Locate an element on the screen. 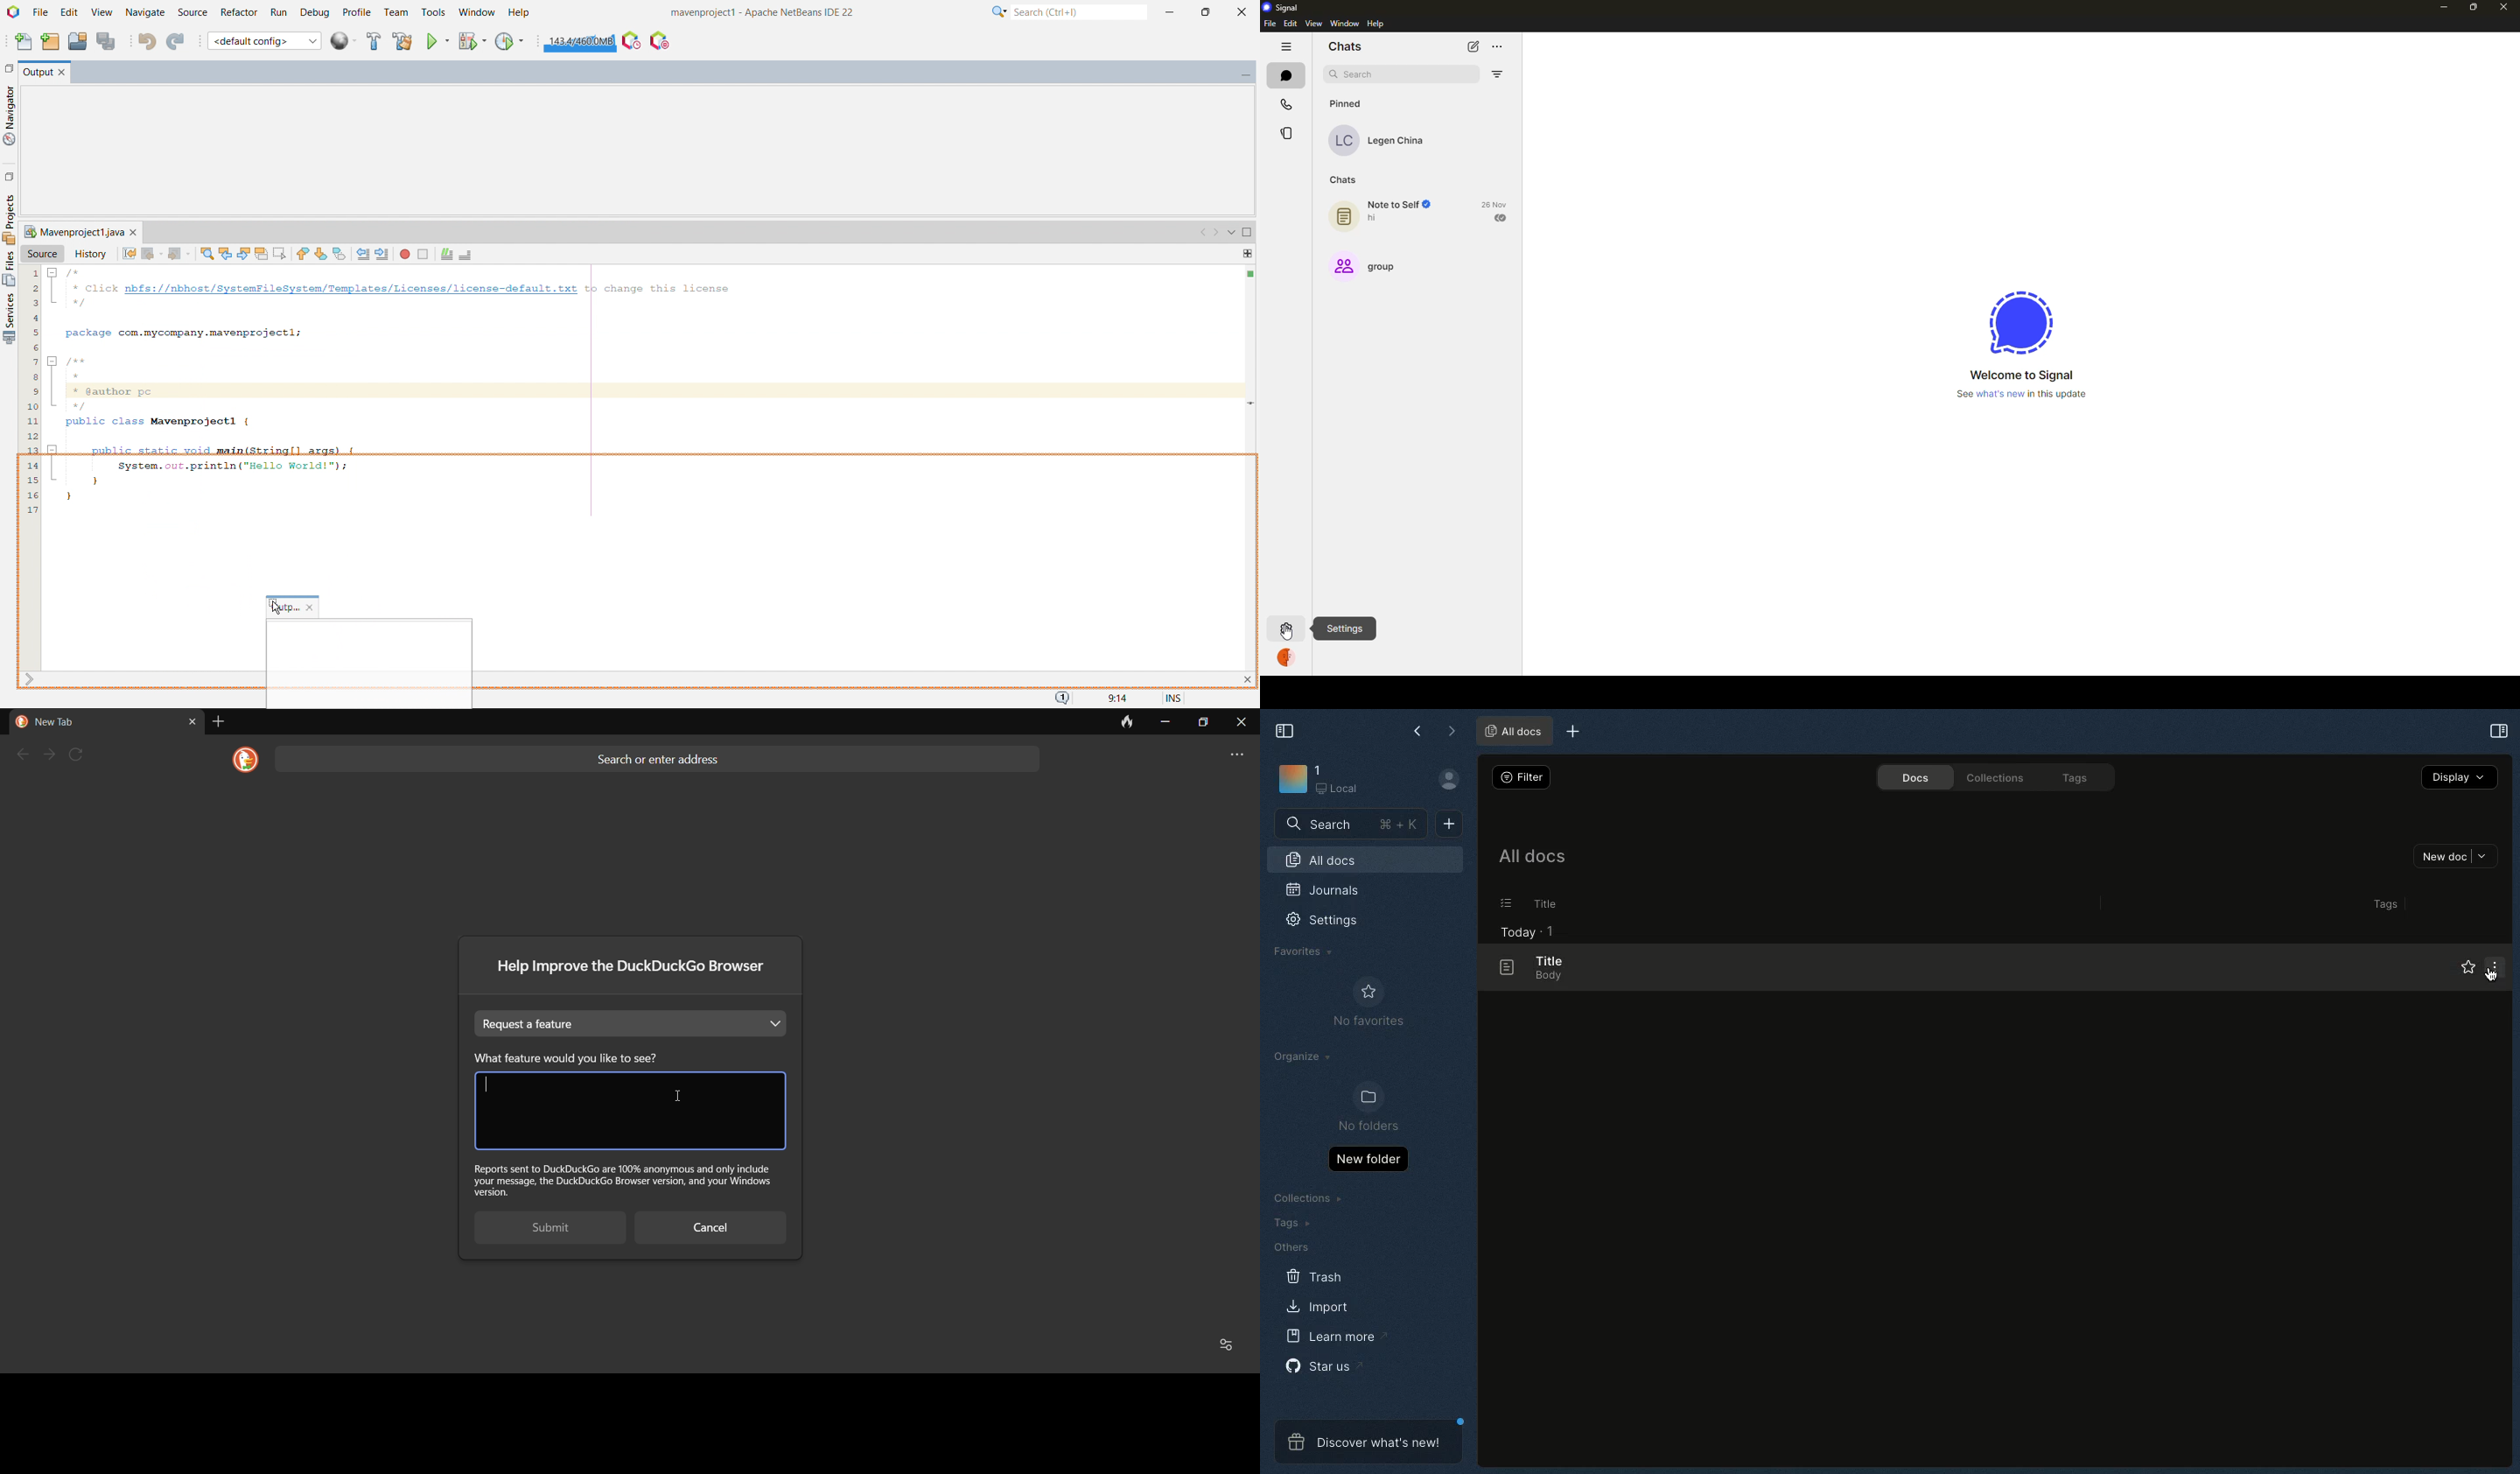 This screenshot has height=1484, width=2520. stories is located at coordinates (1290, 133).